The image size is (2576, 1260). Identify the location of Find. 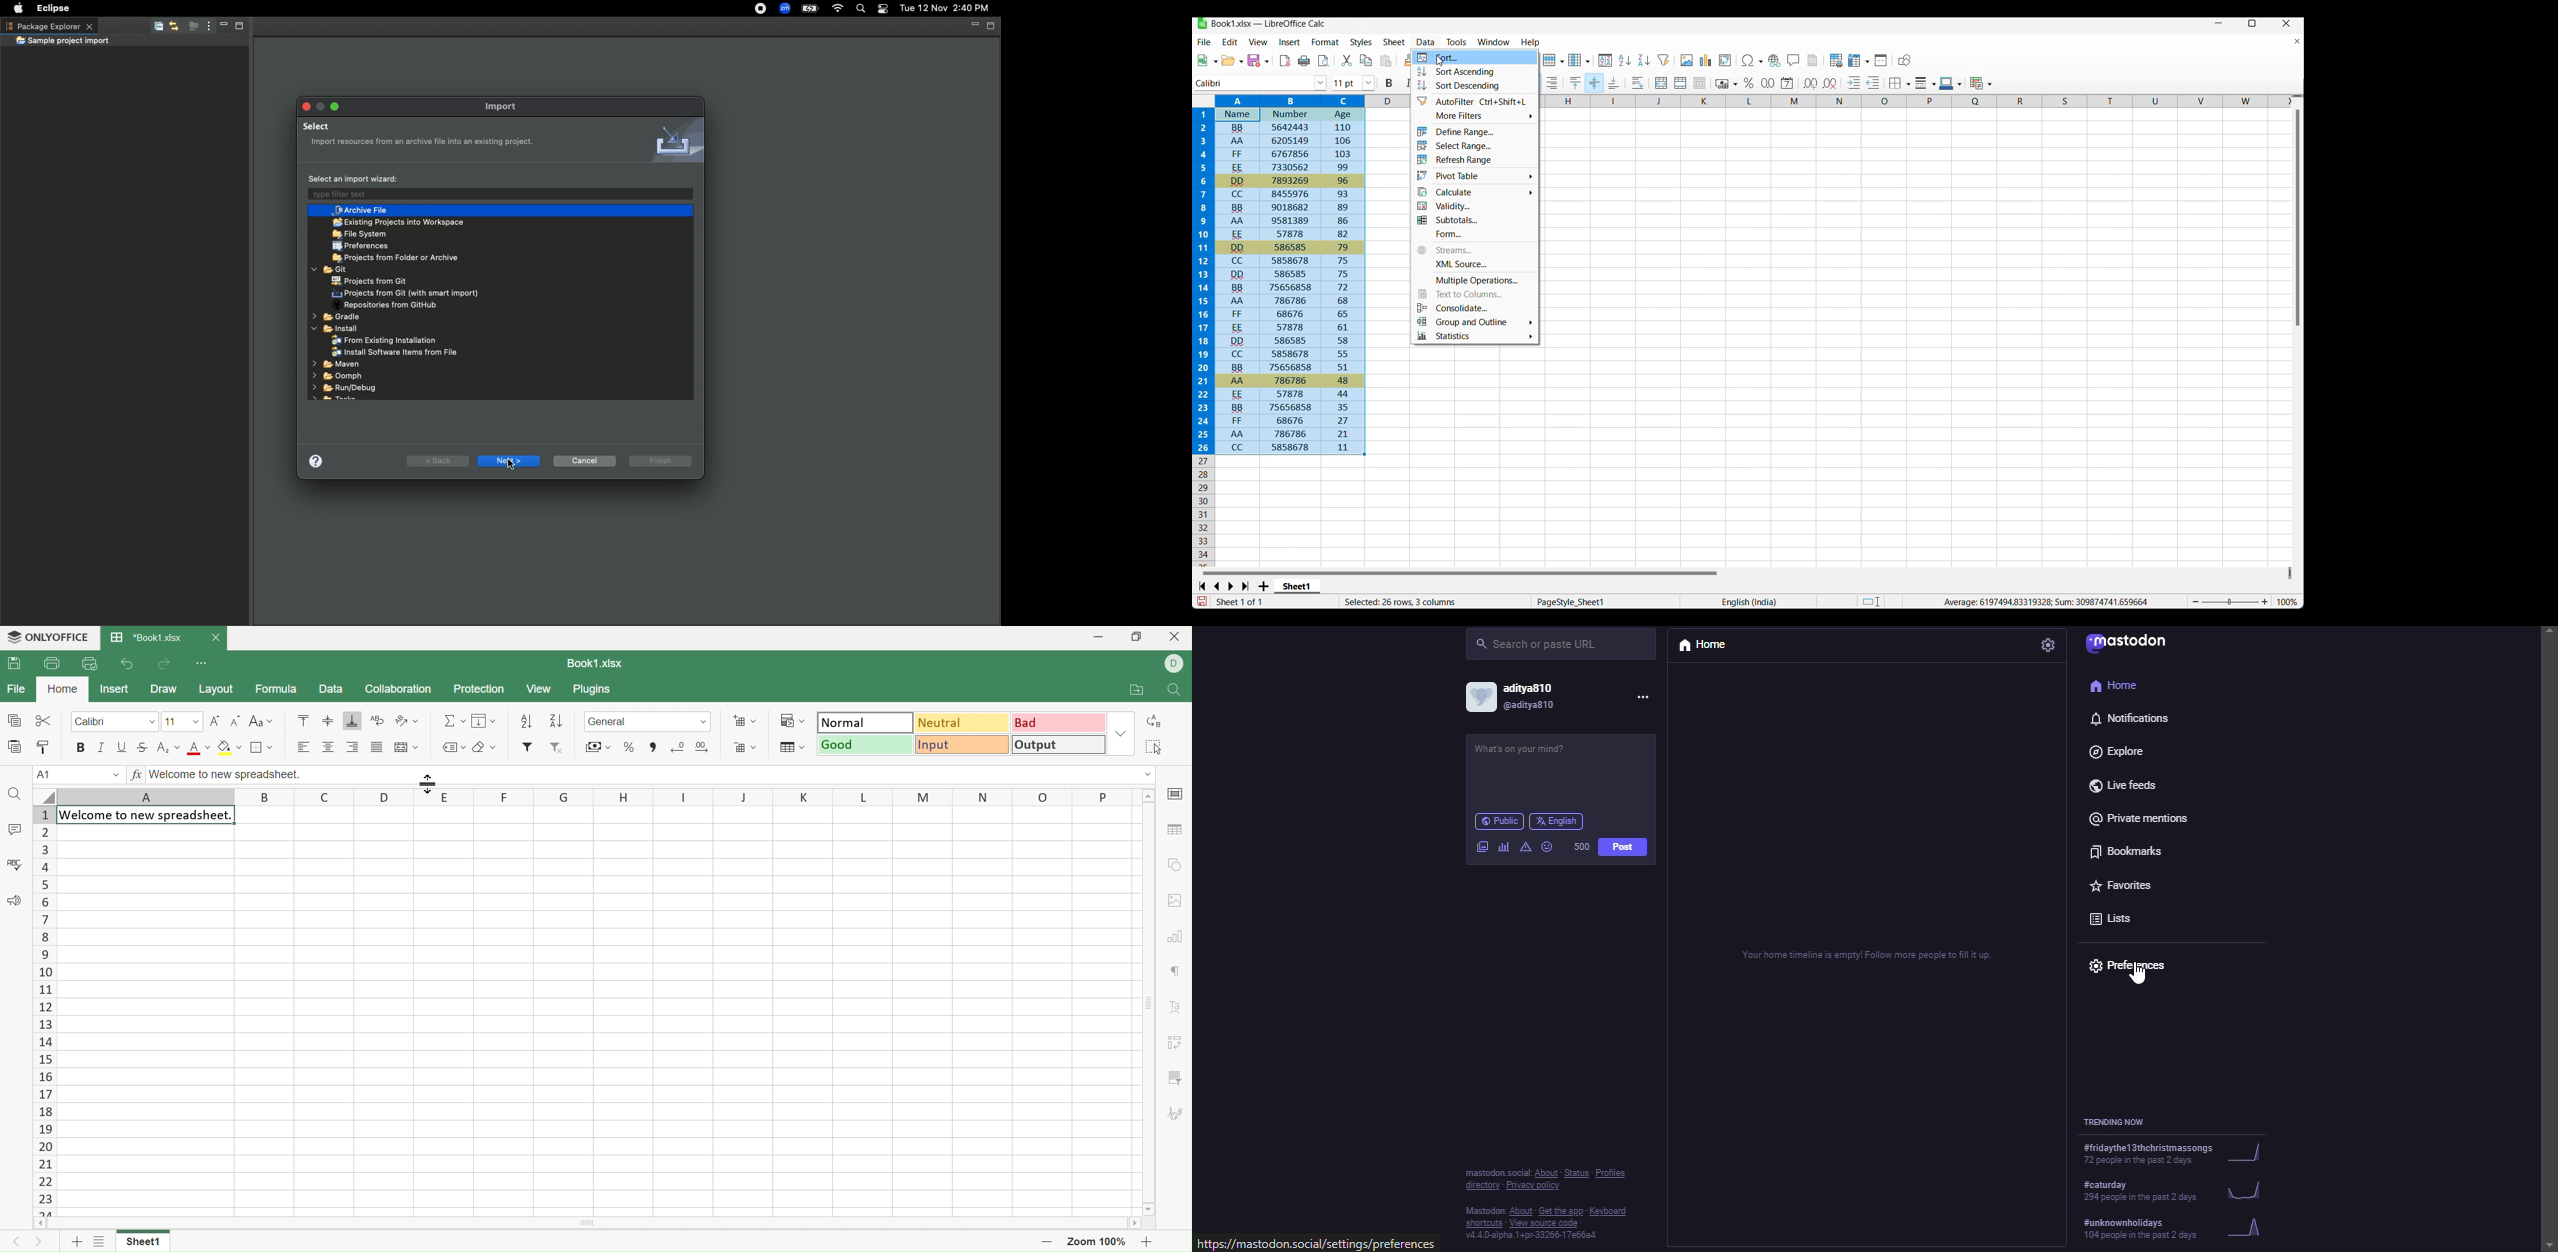
(1175, 691).